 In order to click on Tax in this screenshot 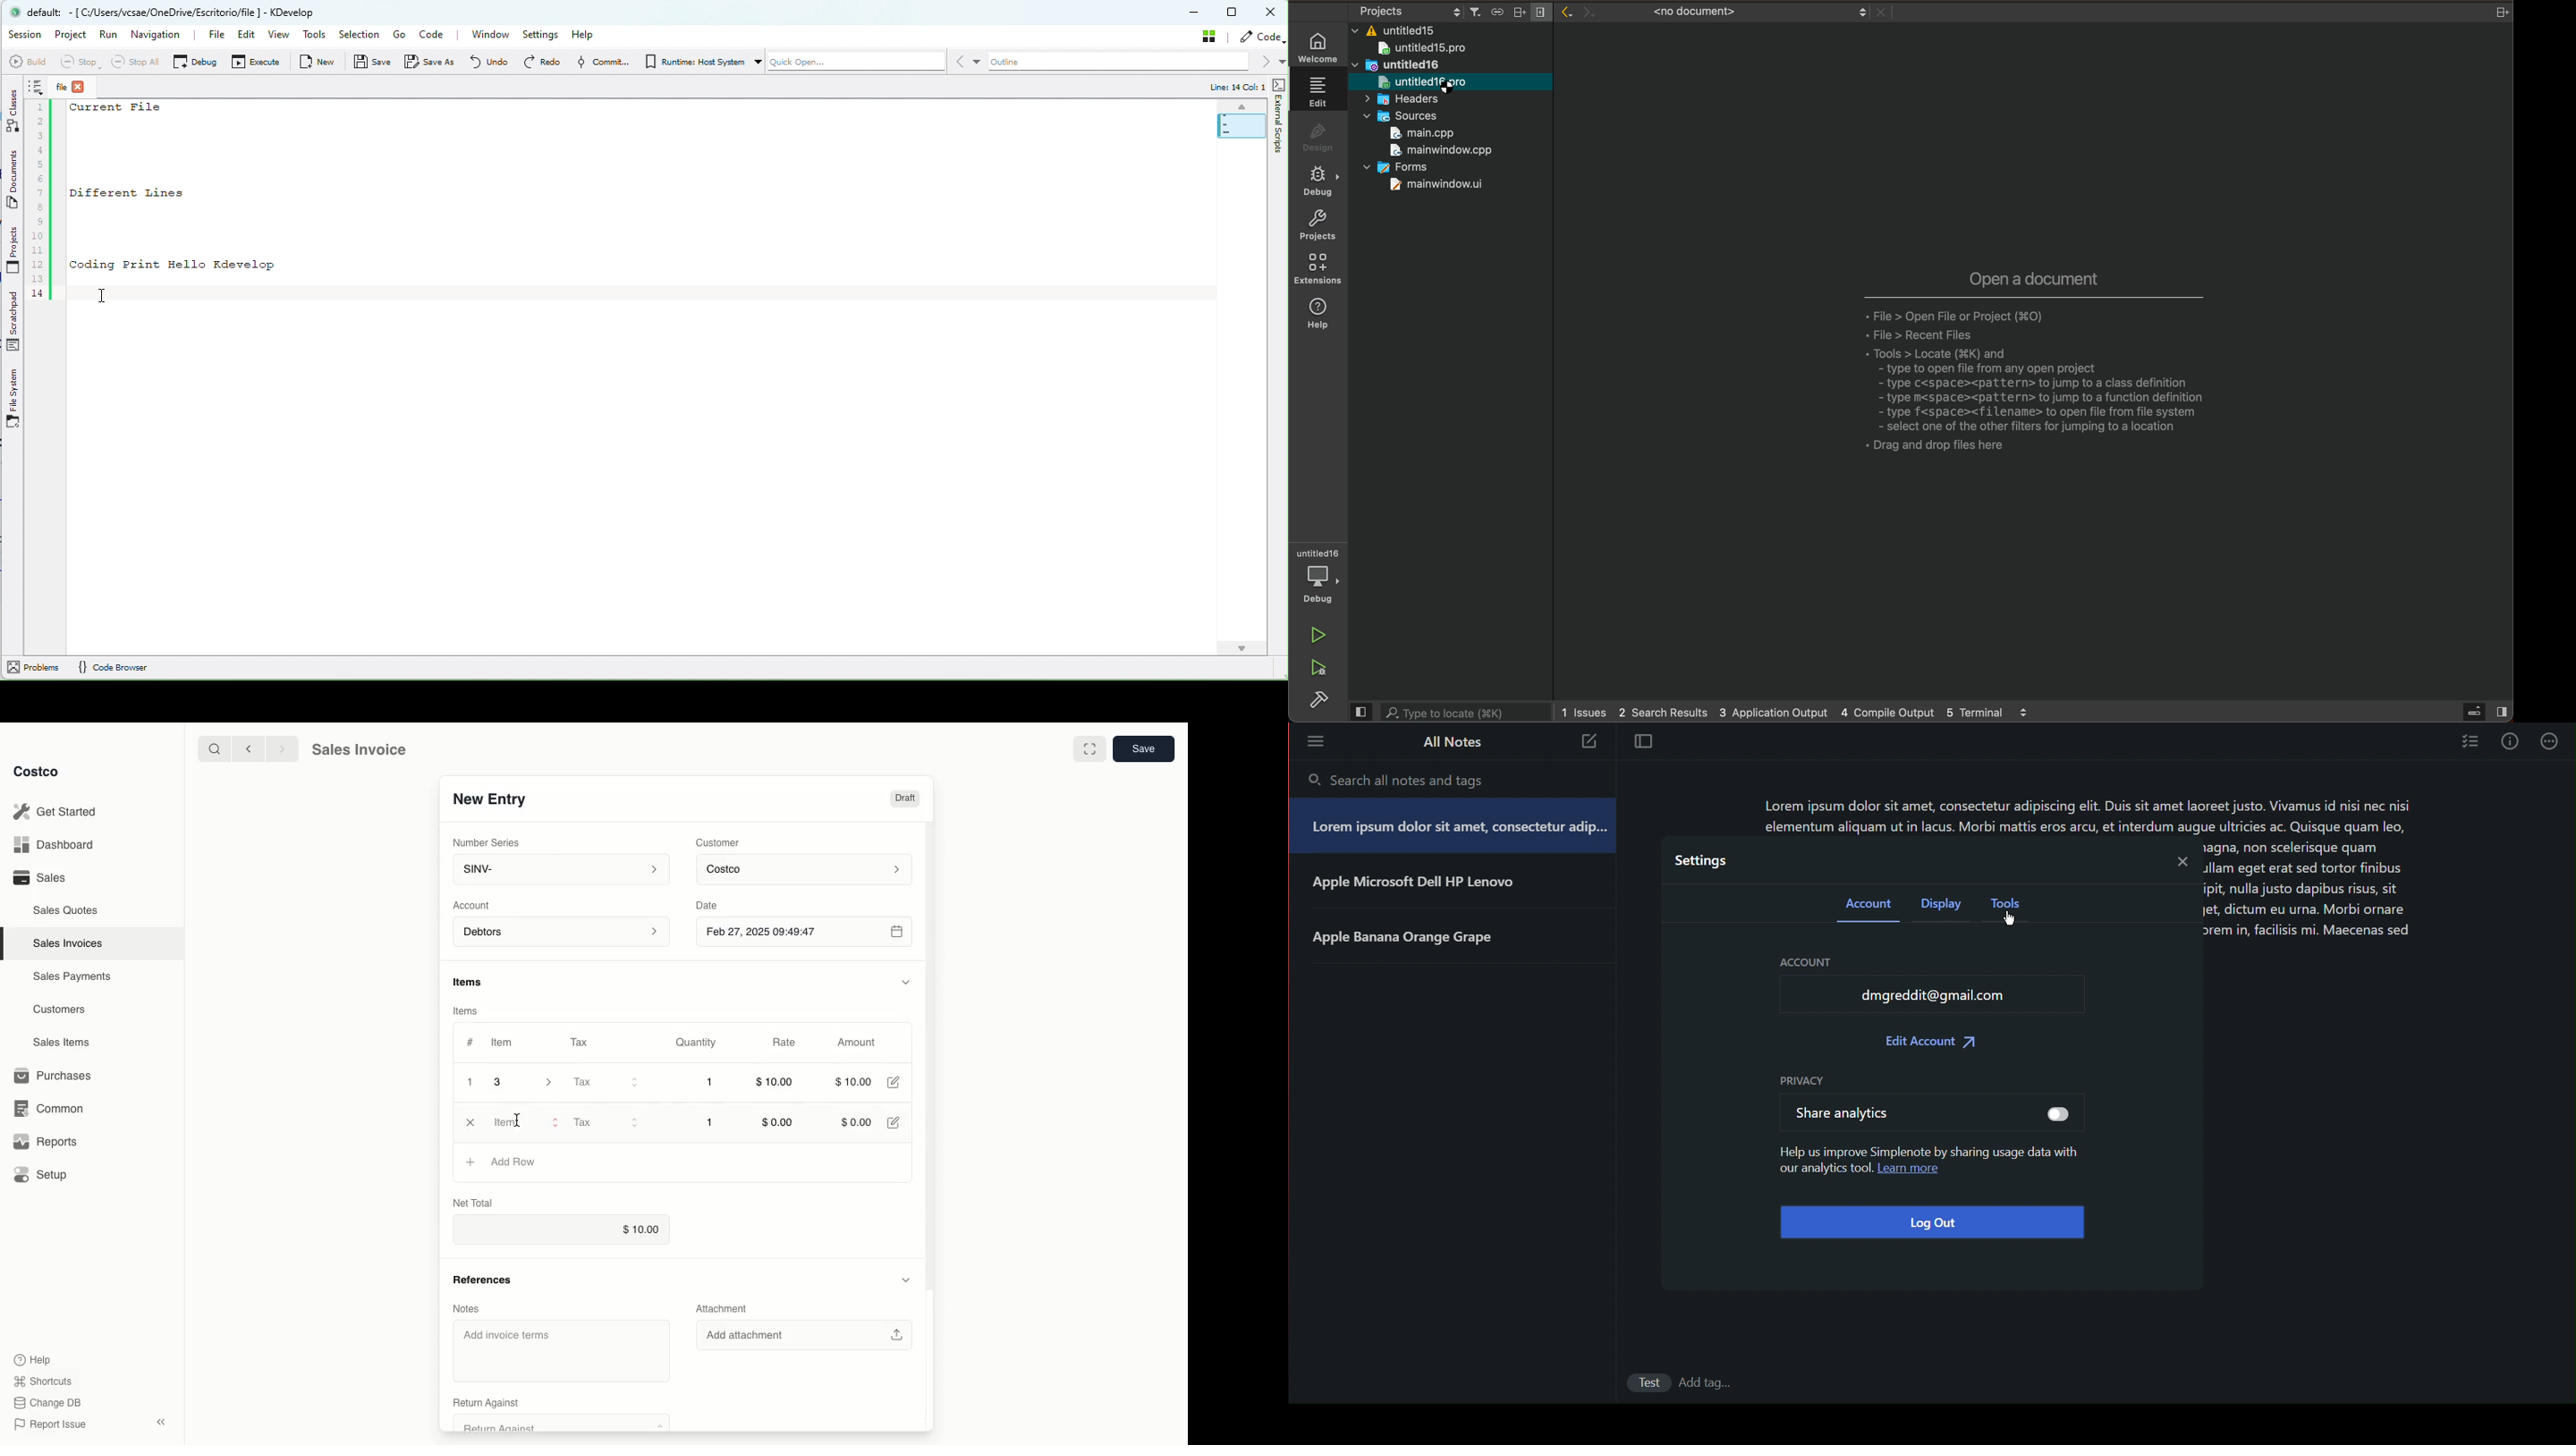, I will do `click(605, 1083)`.